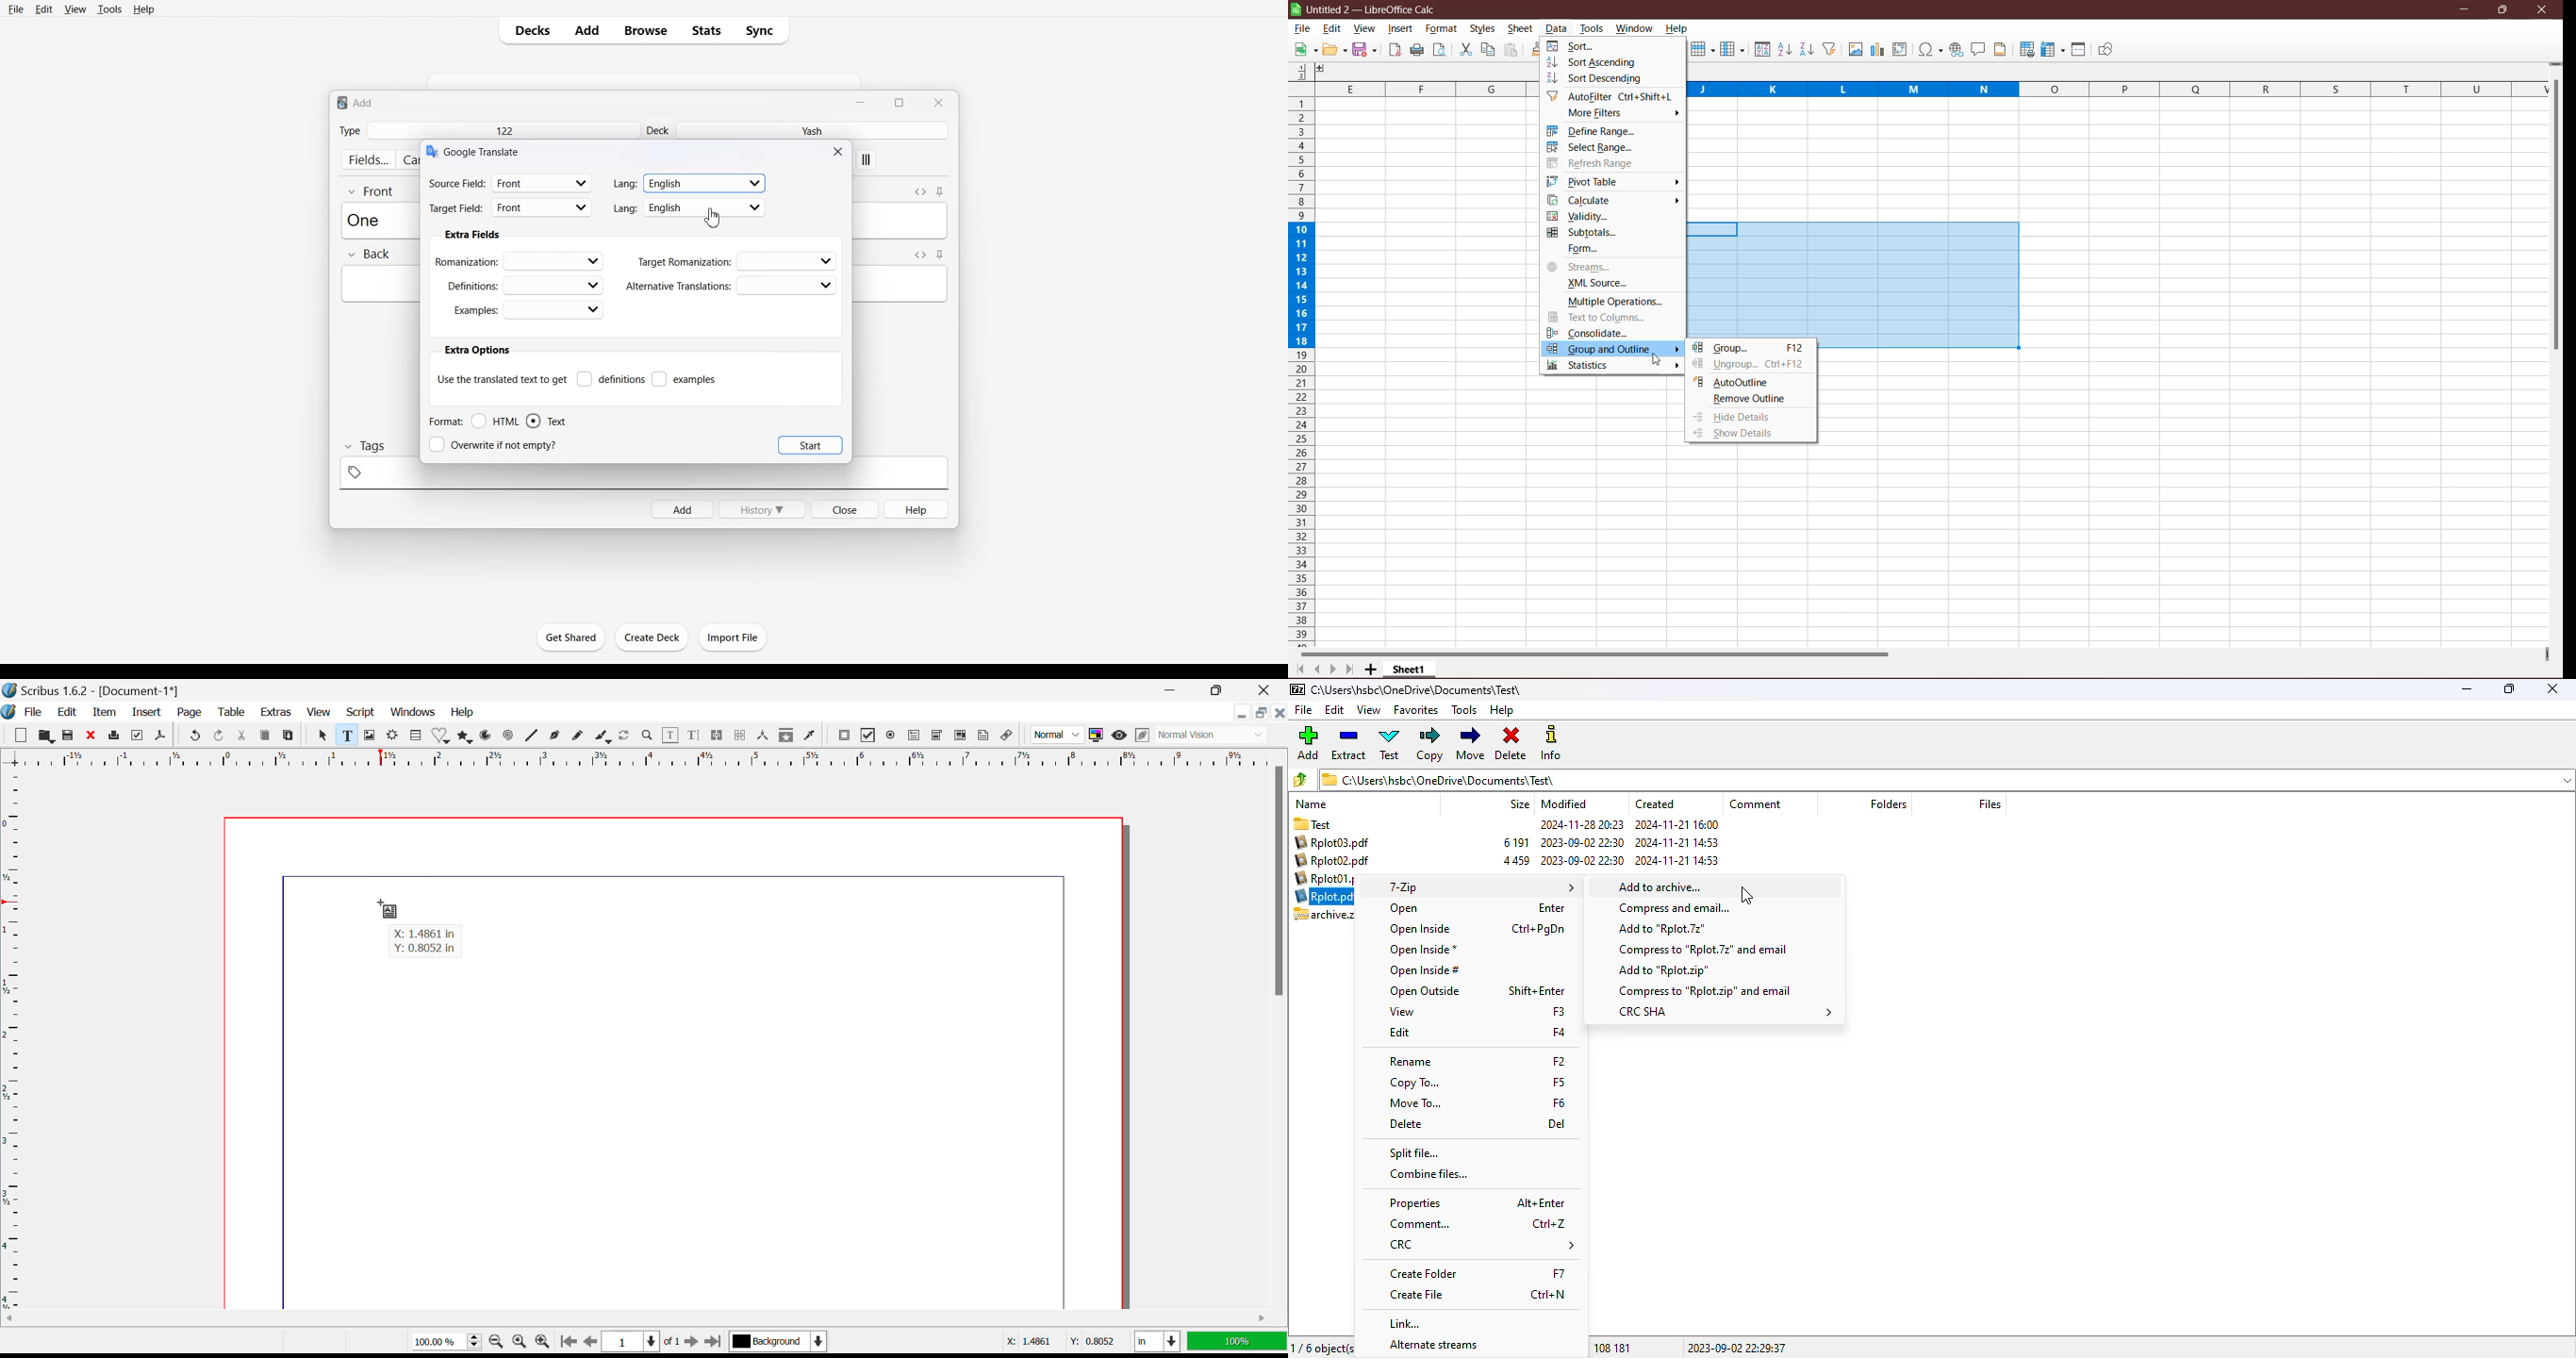 The image size is (2576, 1372). I want to click on 7-Zip, so click(1478, 887).